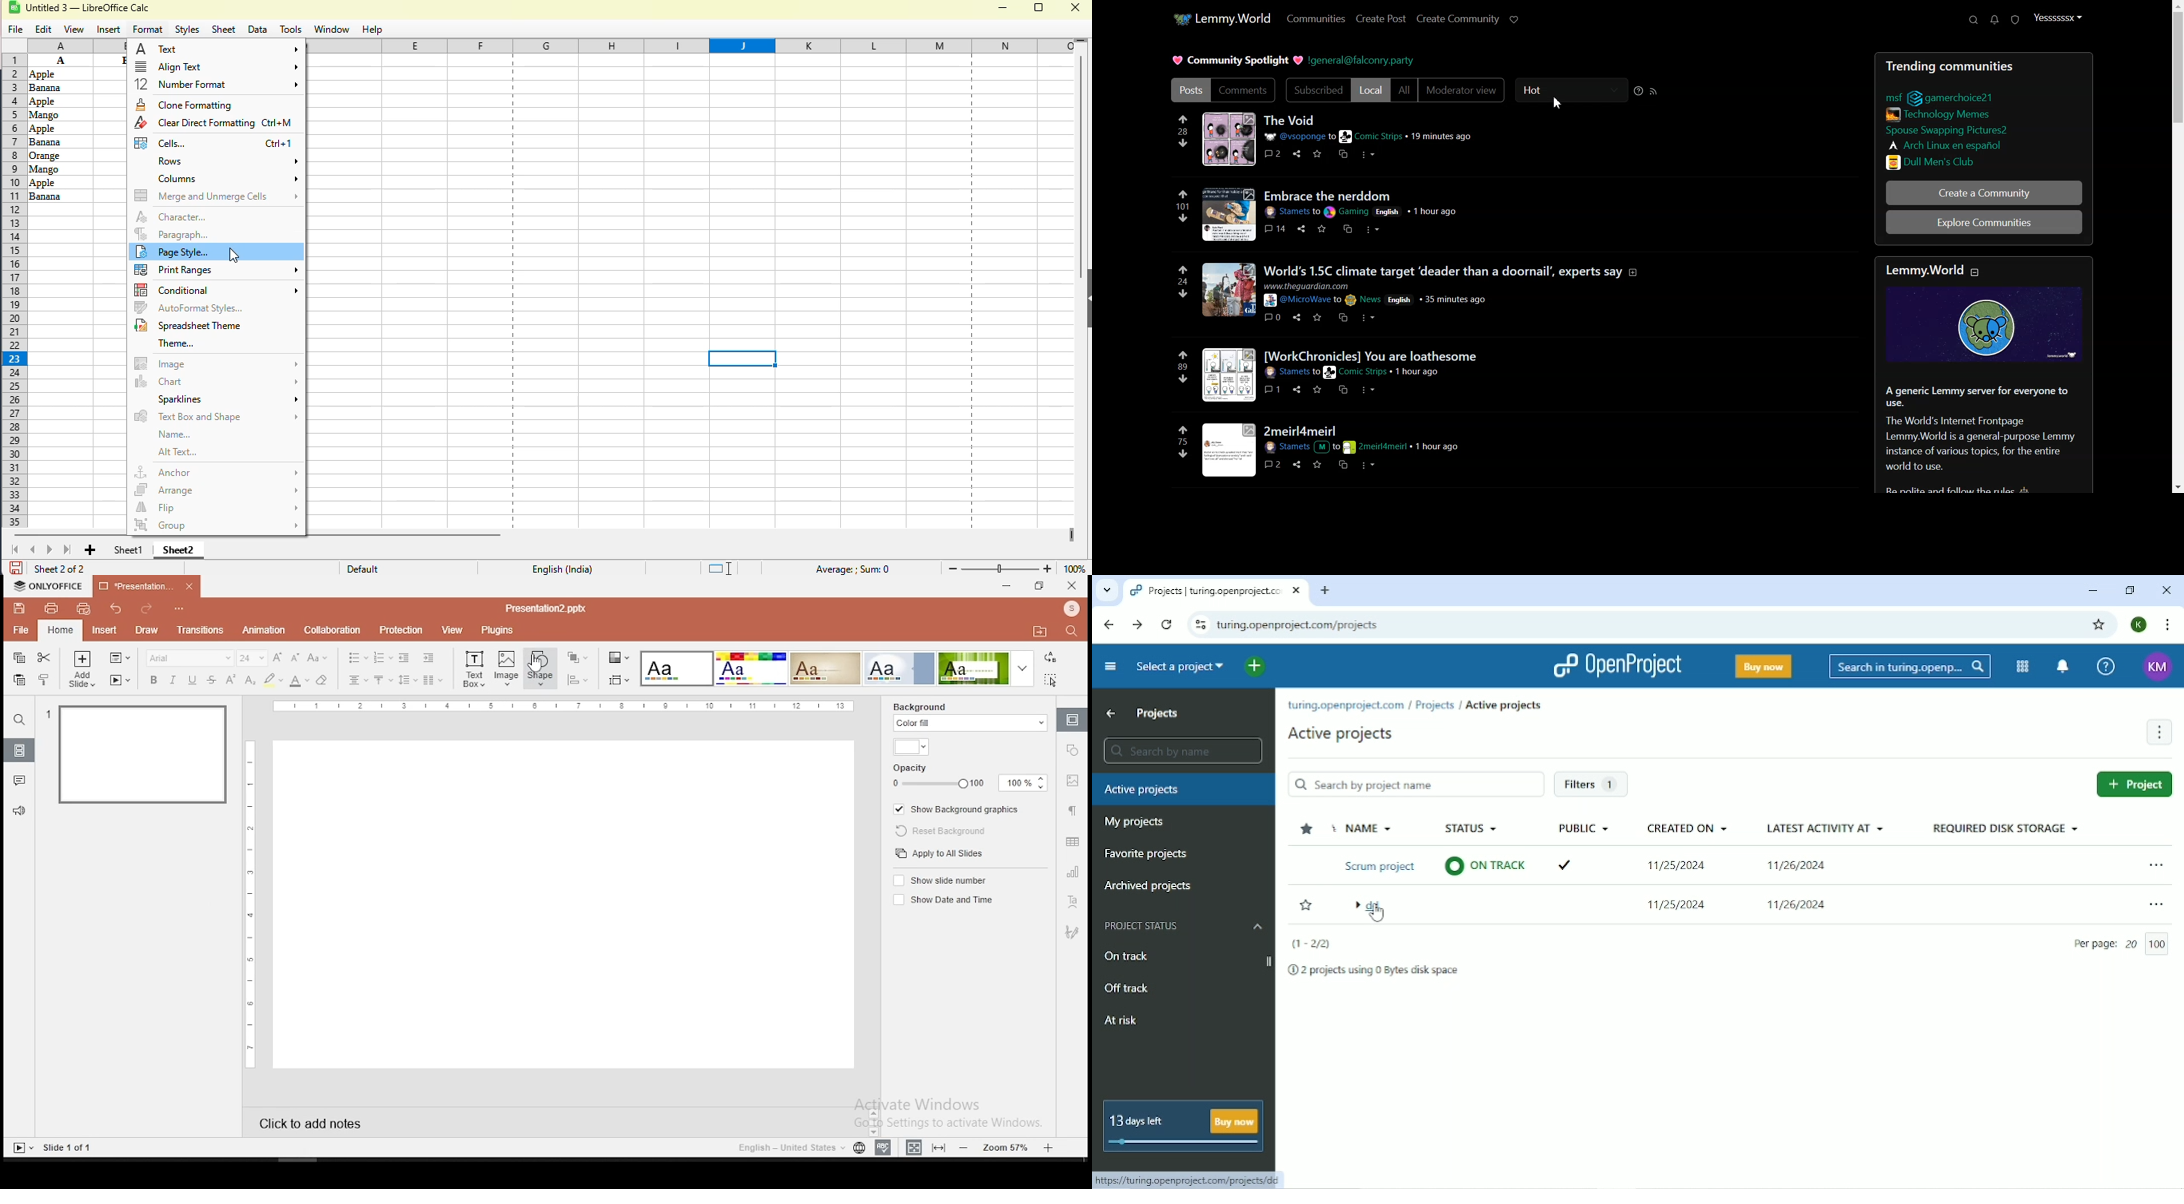  Describe the element at coordinates (1315, 465) in the screenshot. I see `save` at that location.